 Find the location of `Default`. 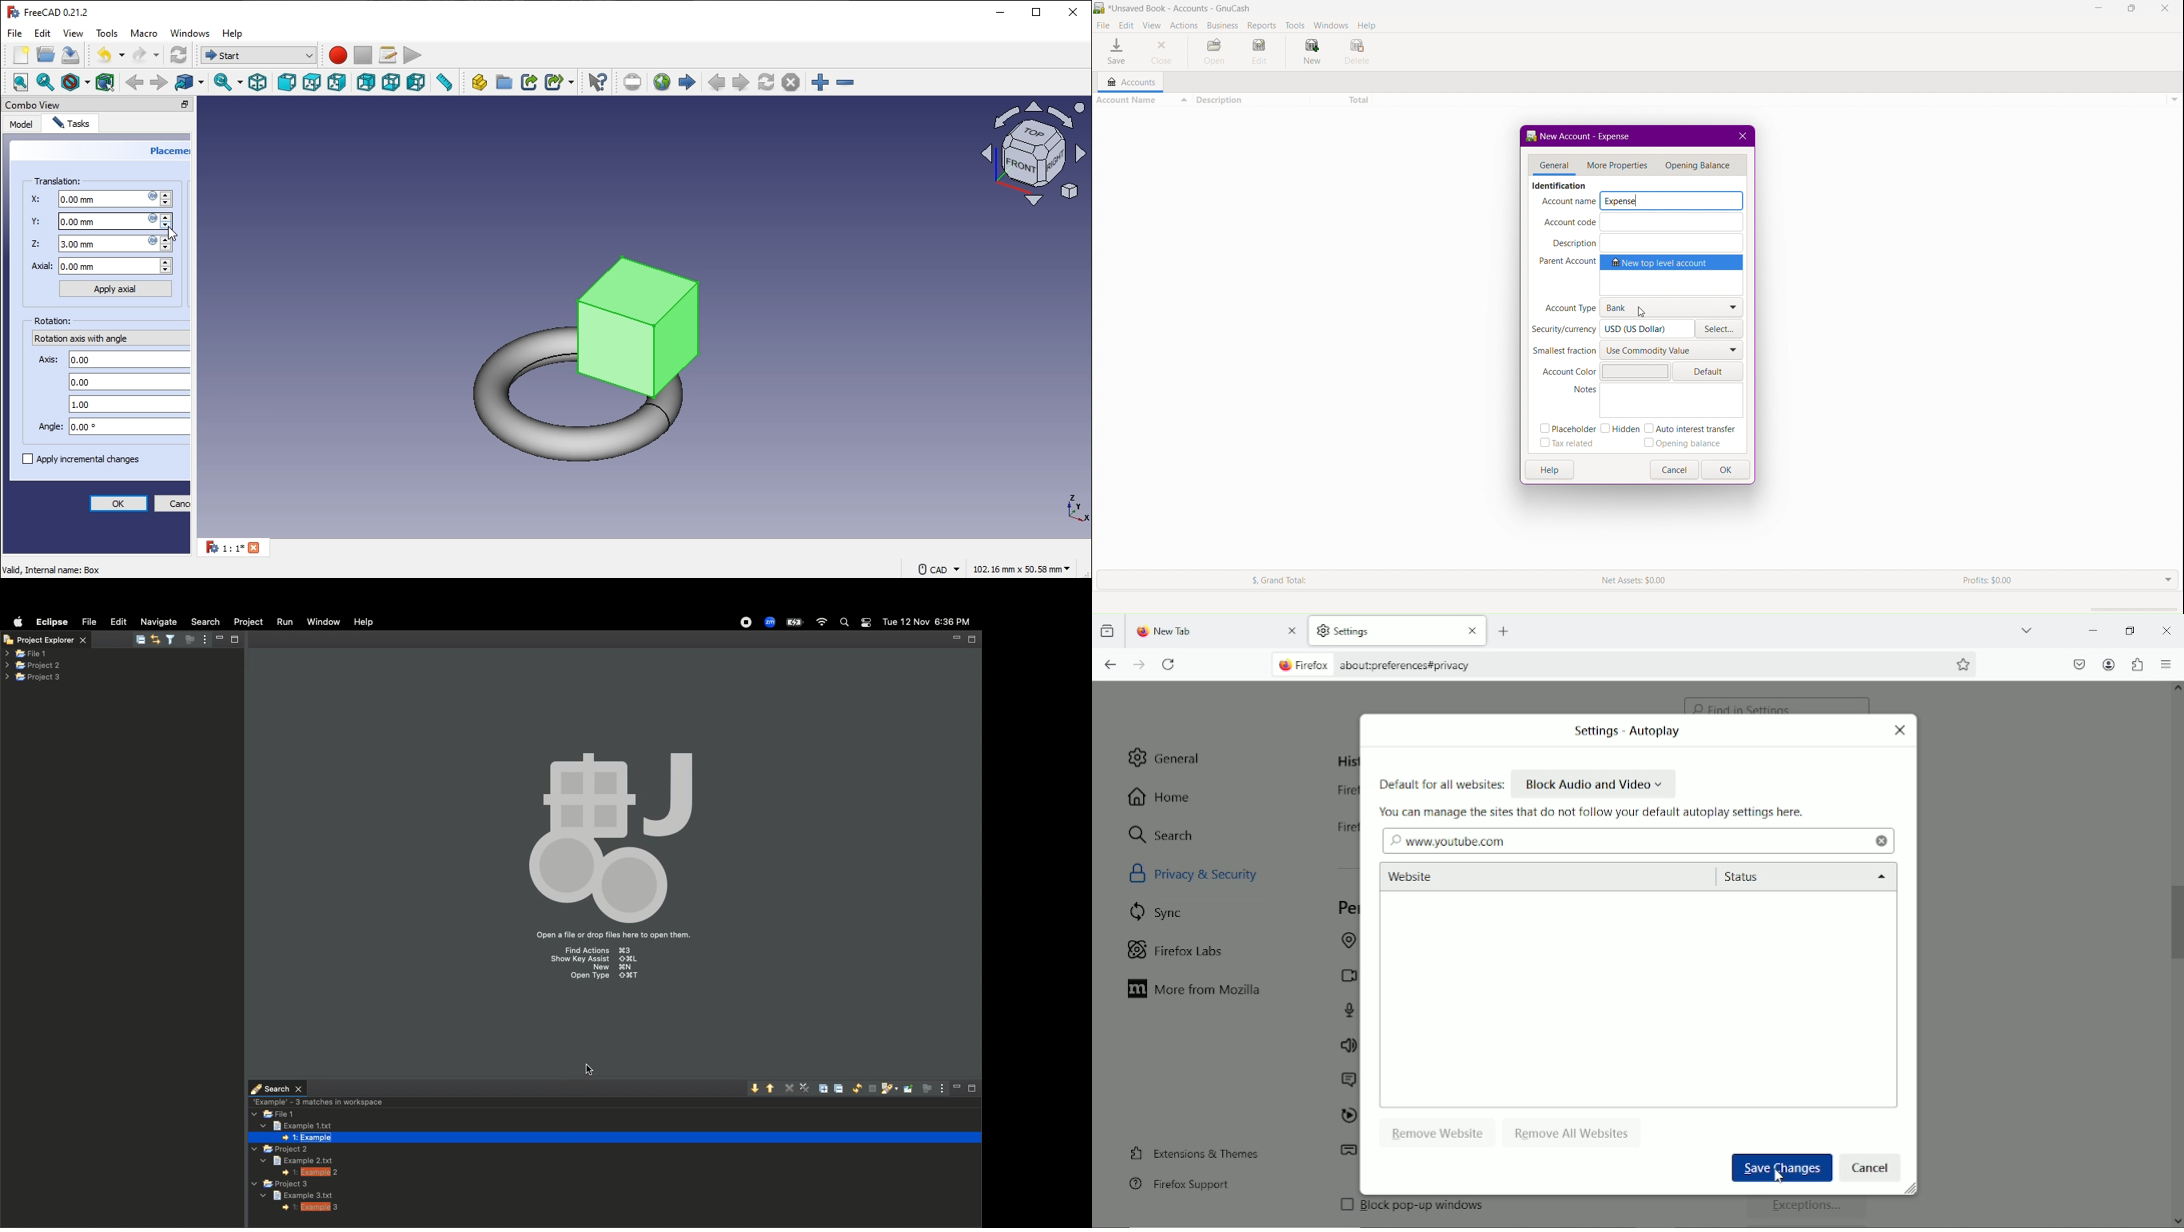

Default is located at coordinates (1711, 371).